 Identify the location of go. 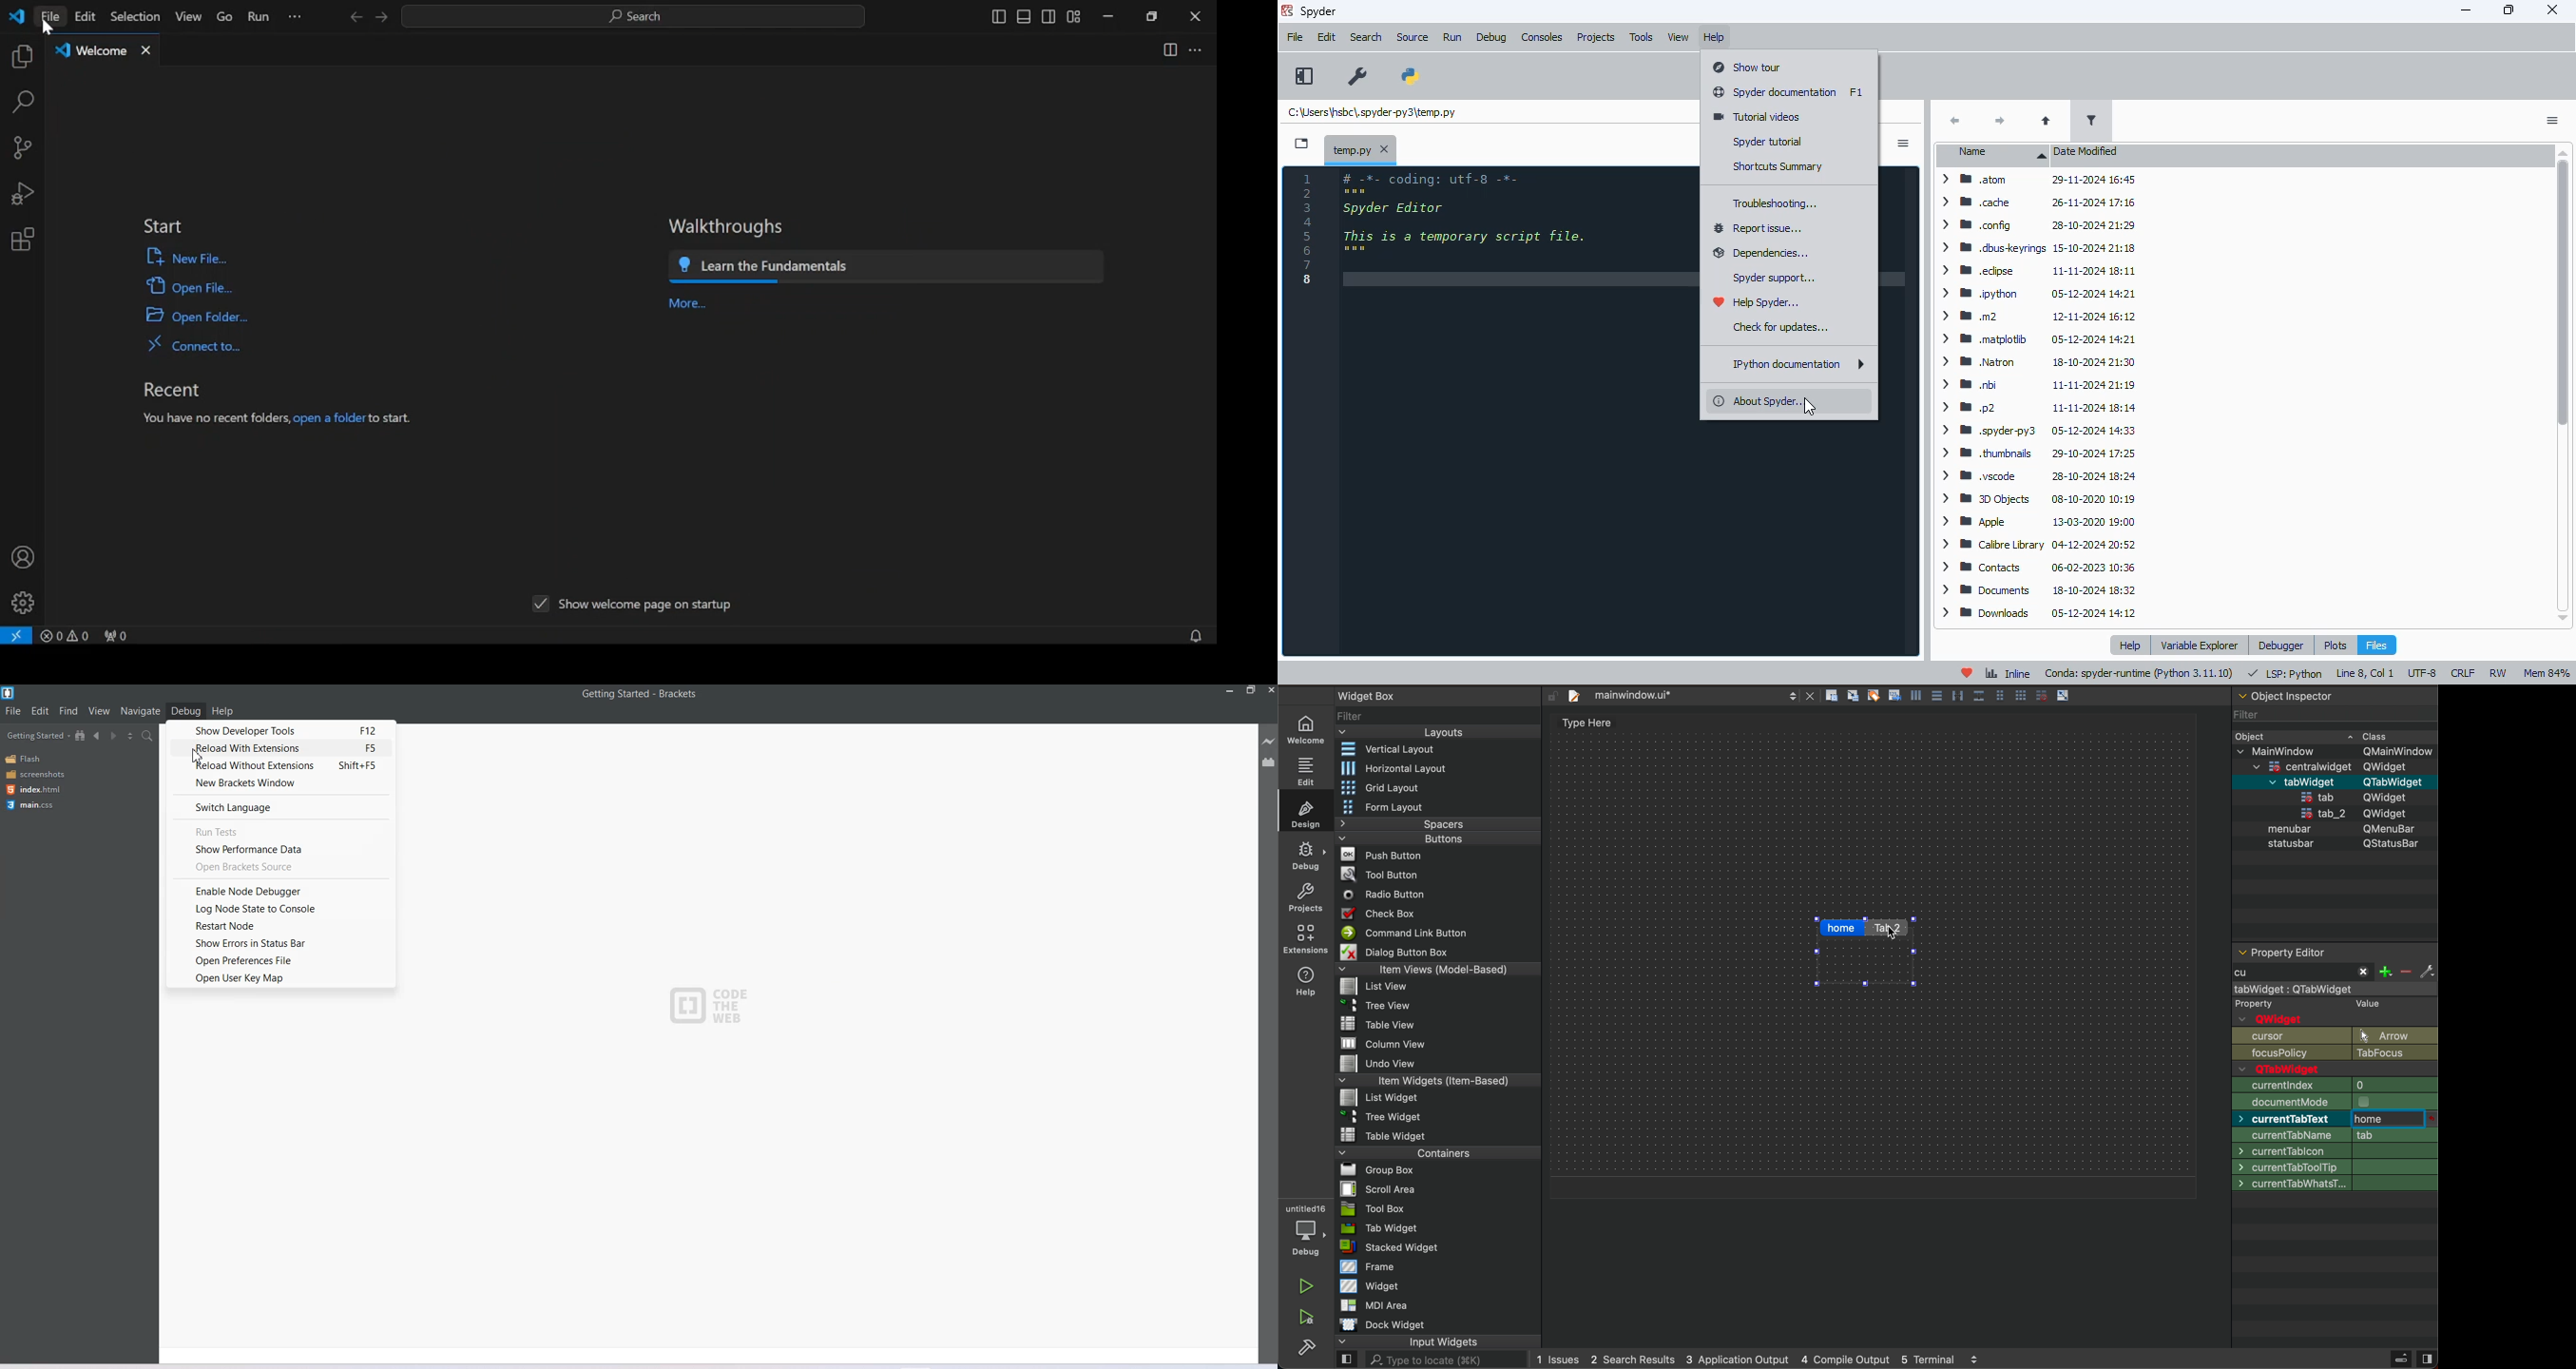
(222, 16).